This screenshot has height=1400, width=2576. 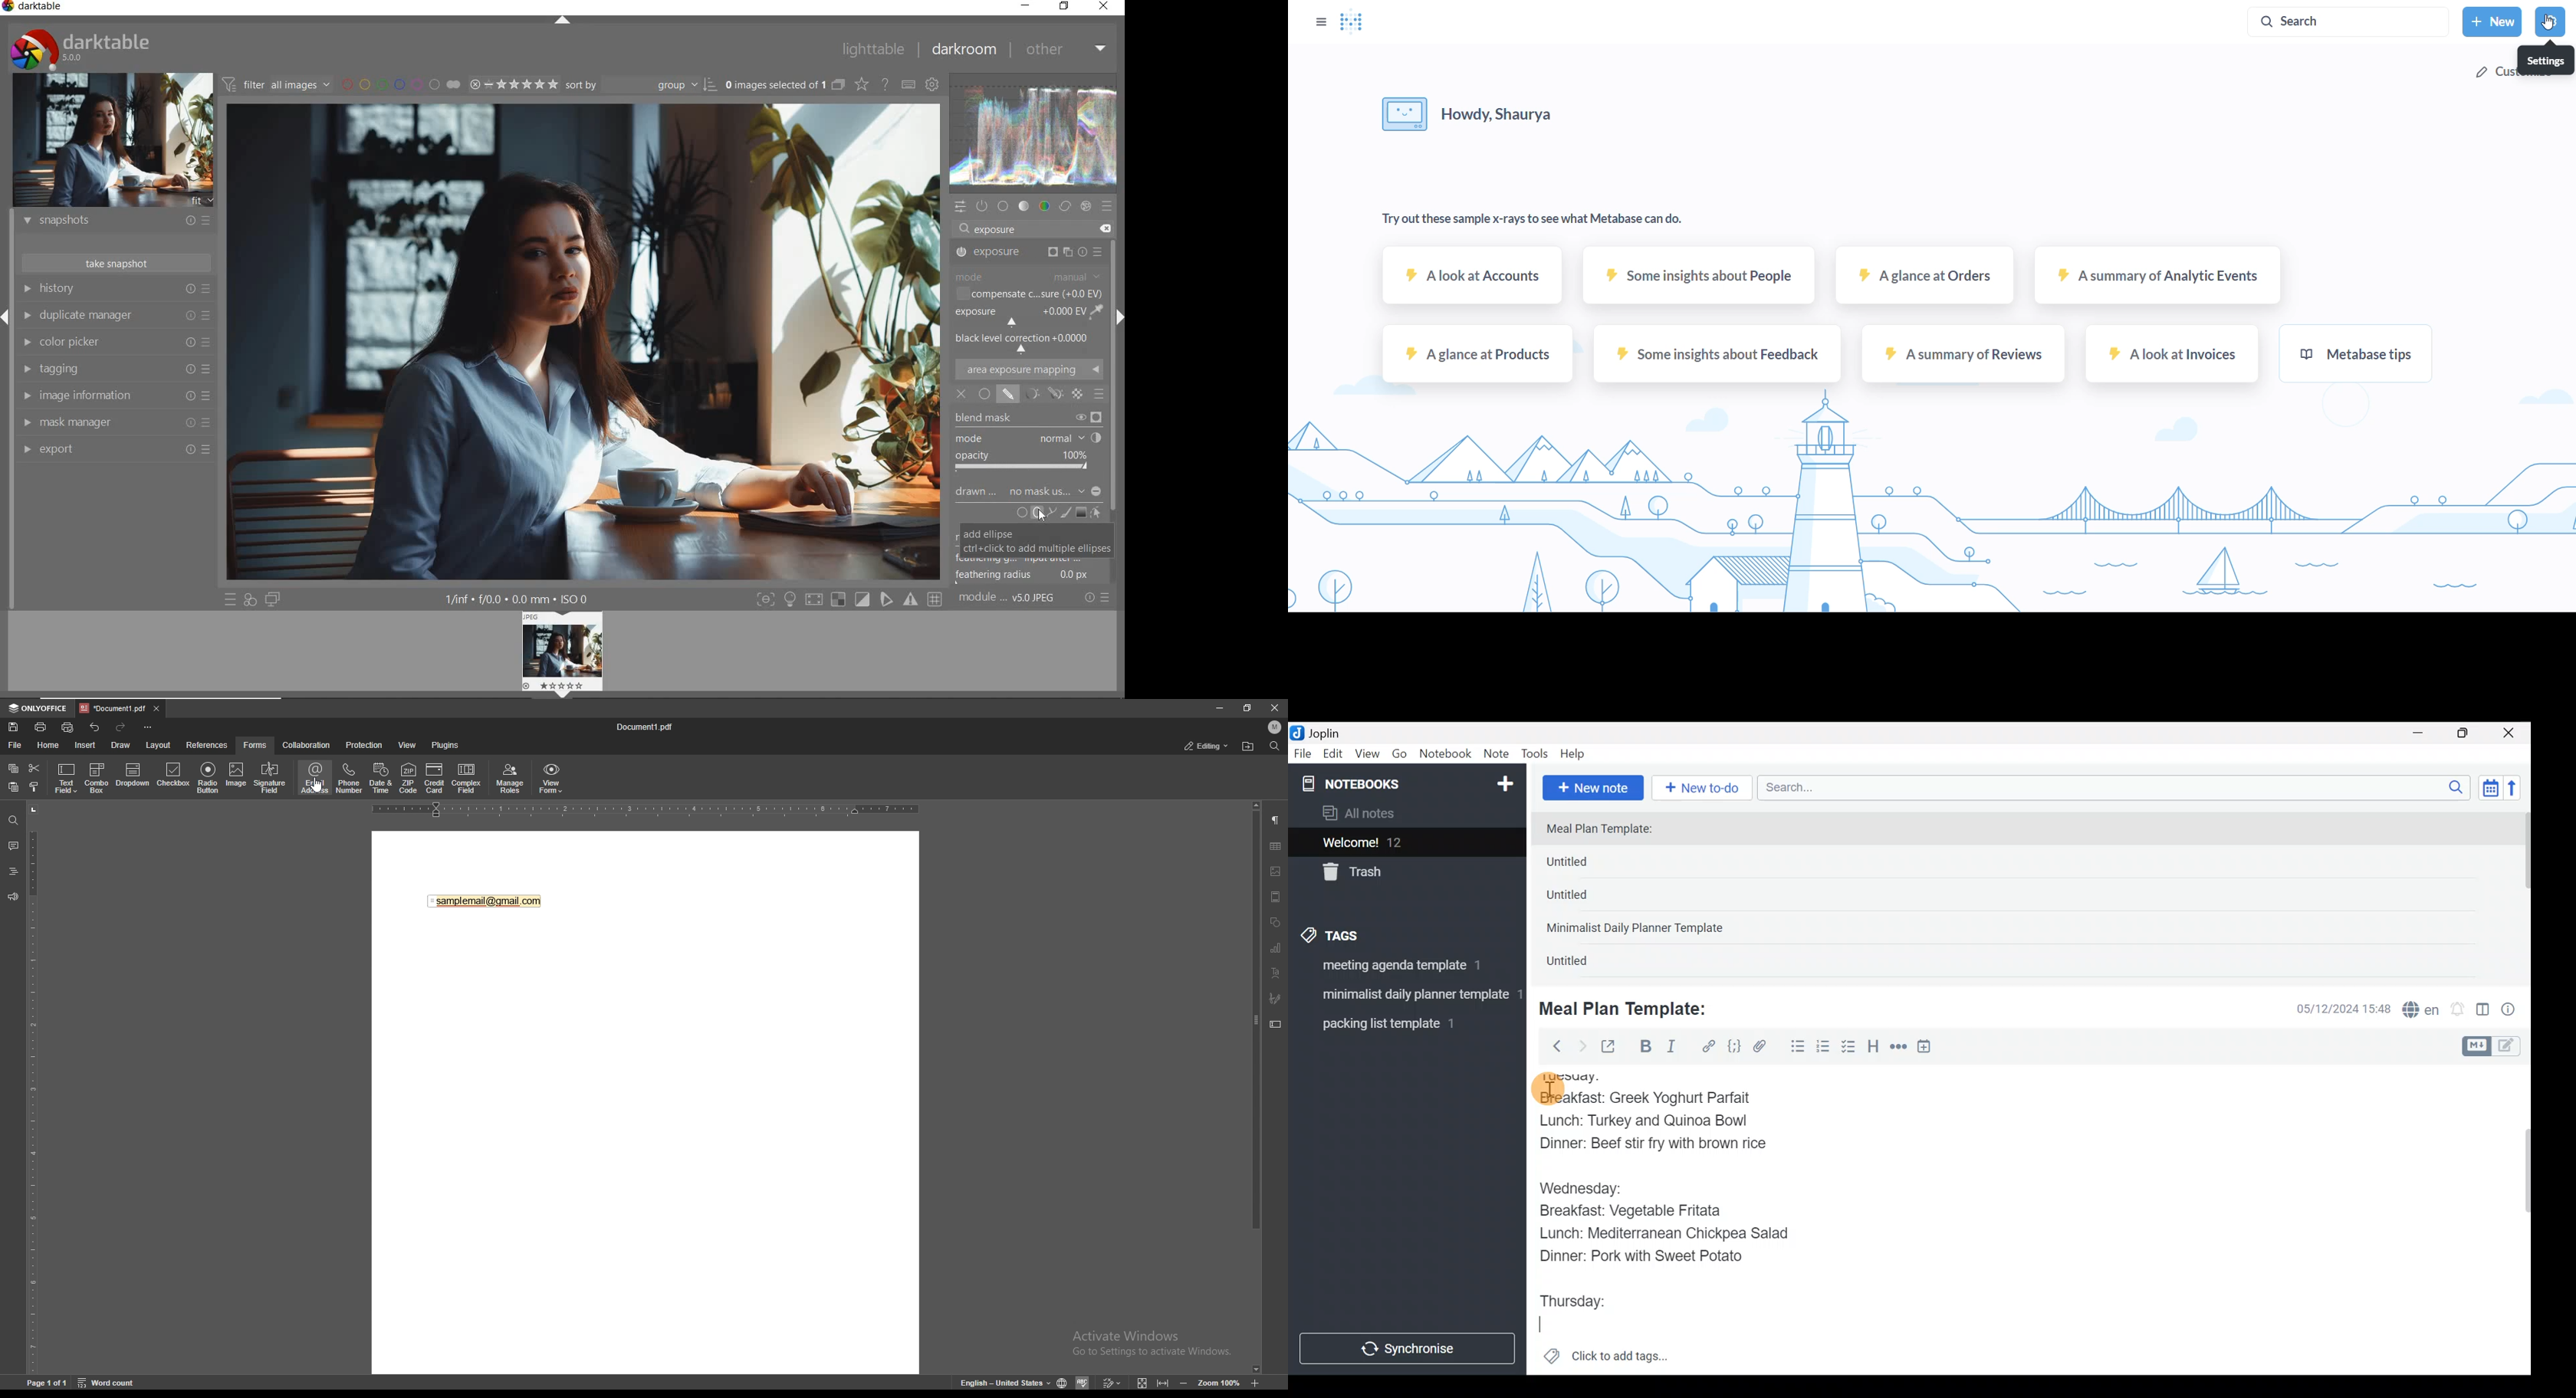 I want to click on scroll bar, so click(x=2523, y=894).